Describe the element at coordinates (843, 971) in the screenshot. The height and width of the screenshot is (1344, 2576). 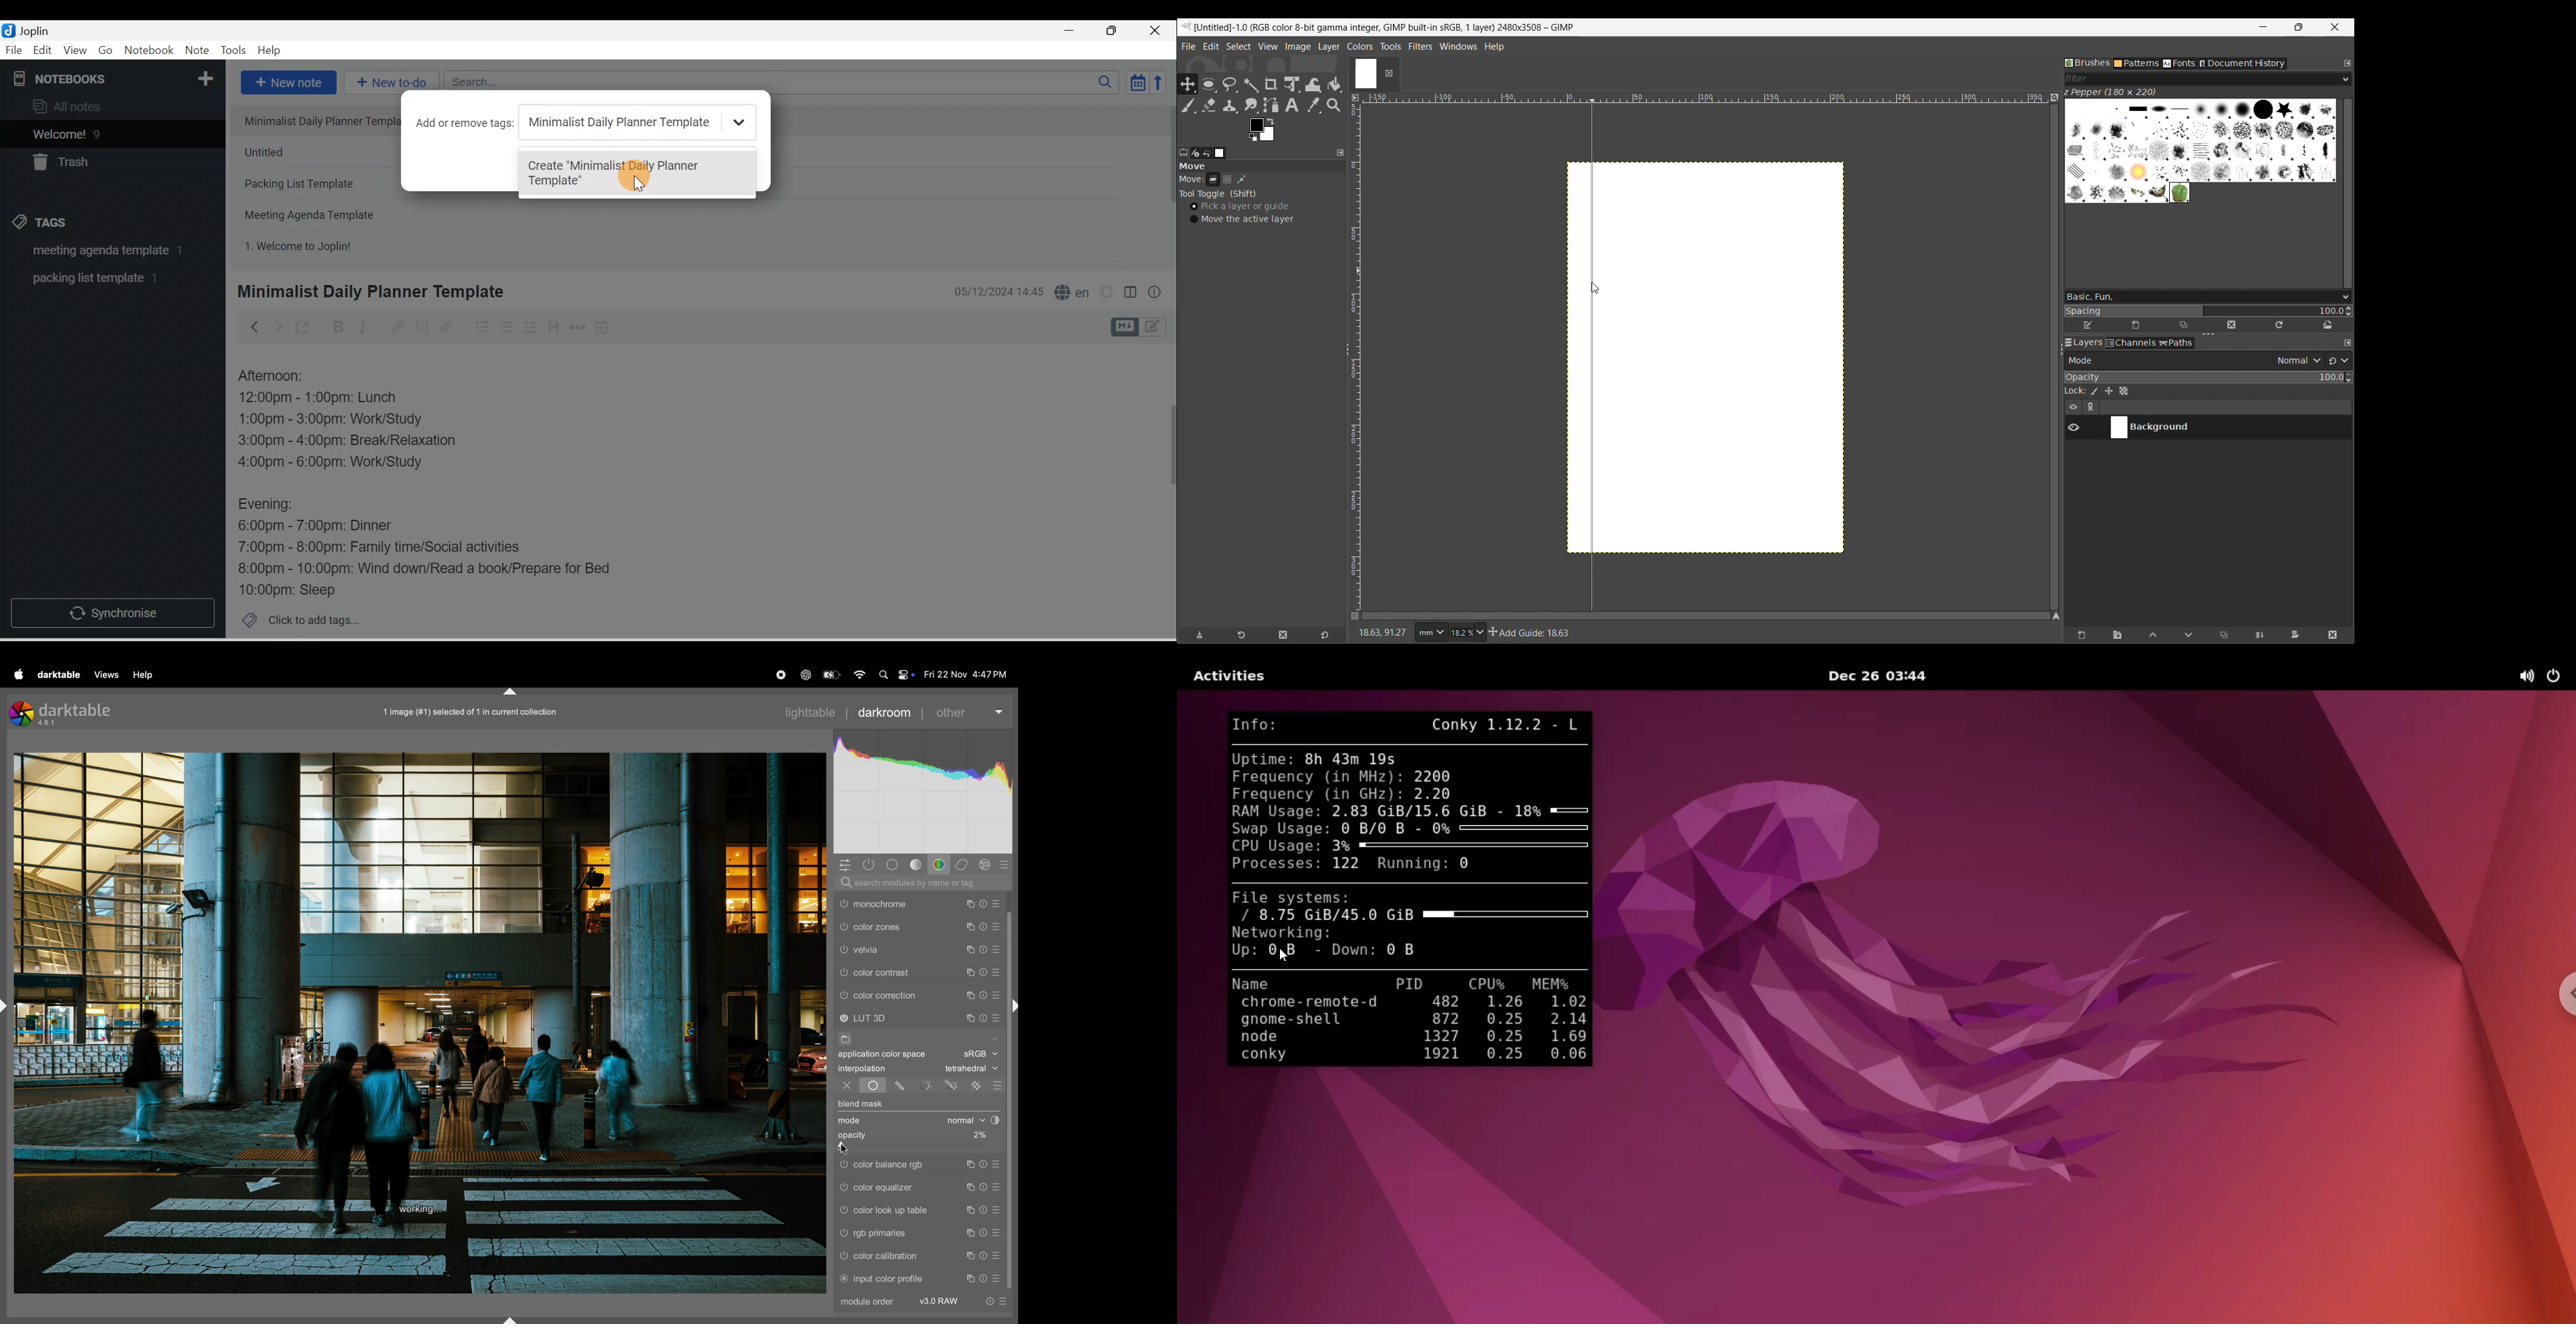
I see `velvia switched off` at that location.